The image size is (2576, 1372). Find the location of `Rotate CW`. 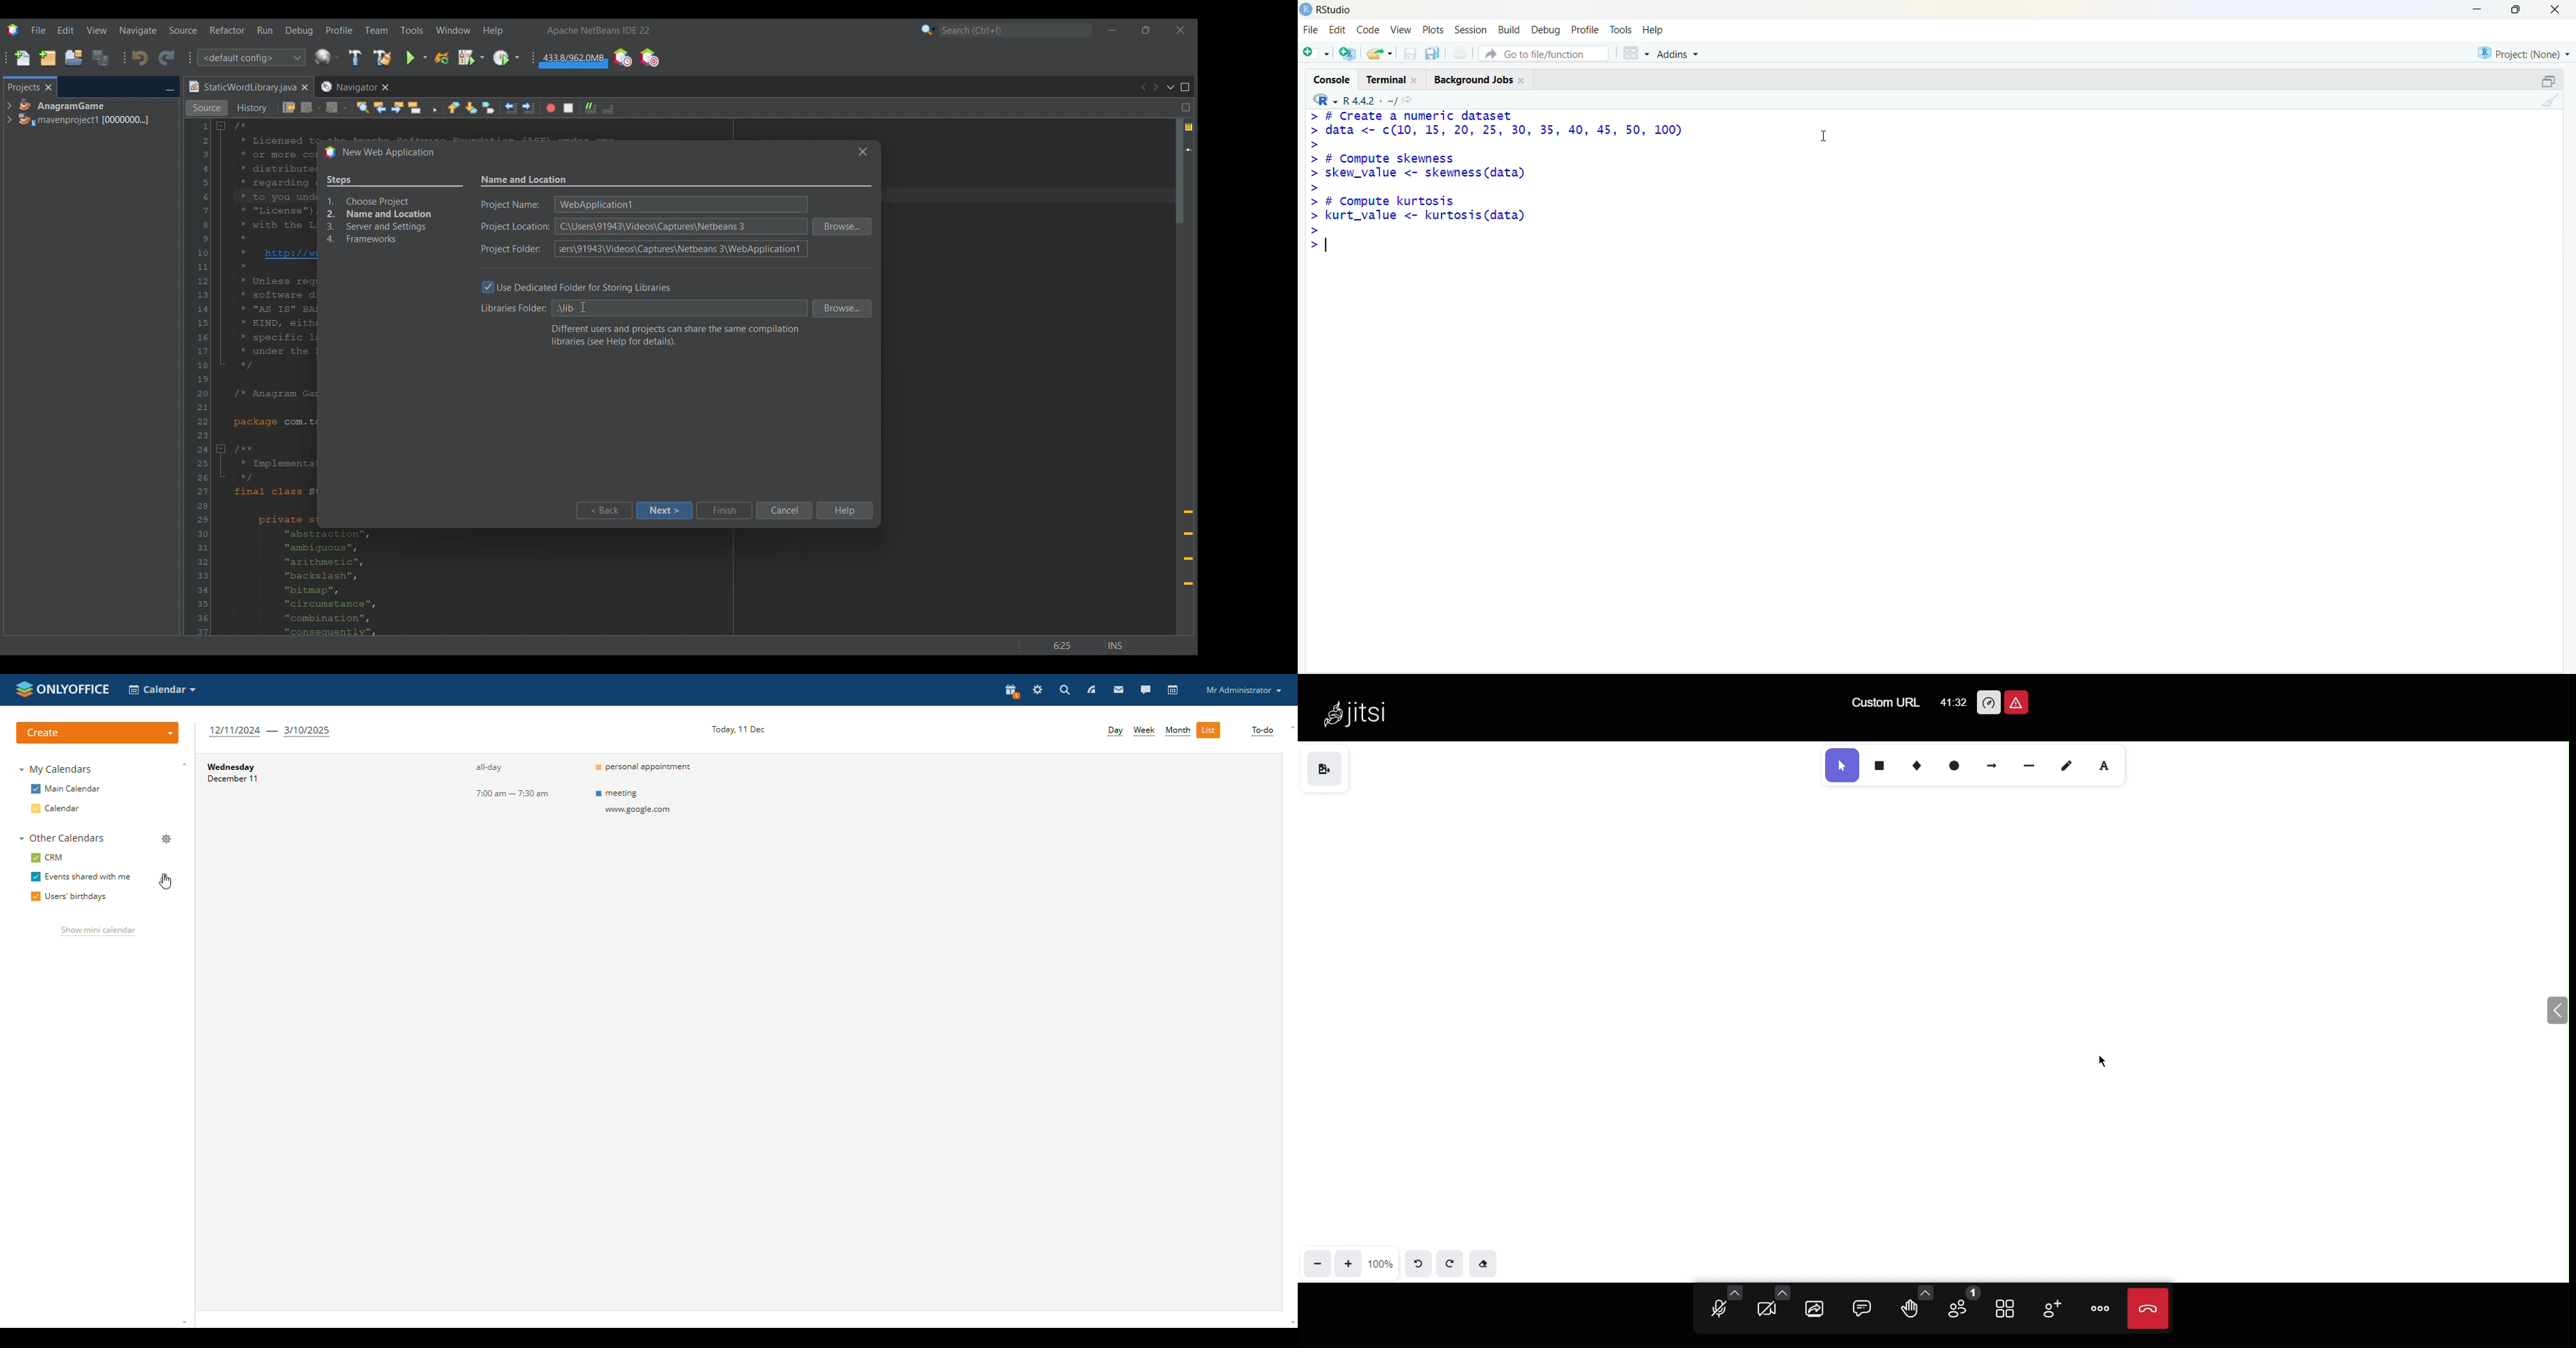

Rotate CW is located at coordinates (1448, 1262).